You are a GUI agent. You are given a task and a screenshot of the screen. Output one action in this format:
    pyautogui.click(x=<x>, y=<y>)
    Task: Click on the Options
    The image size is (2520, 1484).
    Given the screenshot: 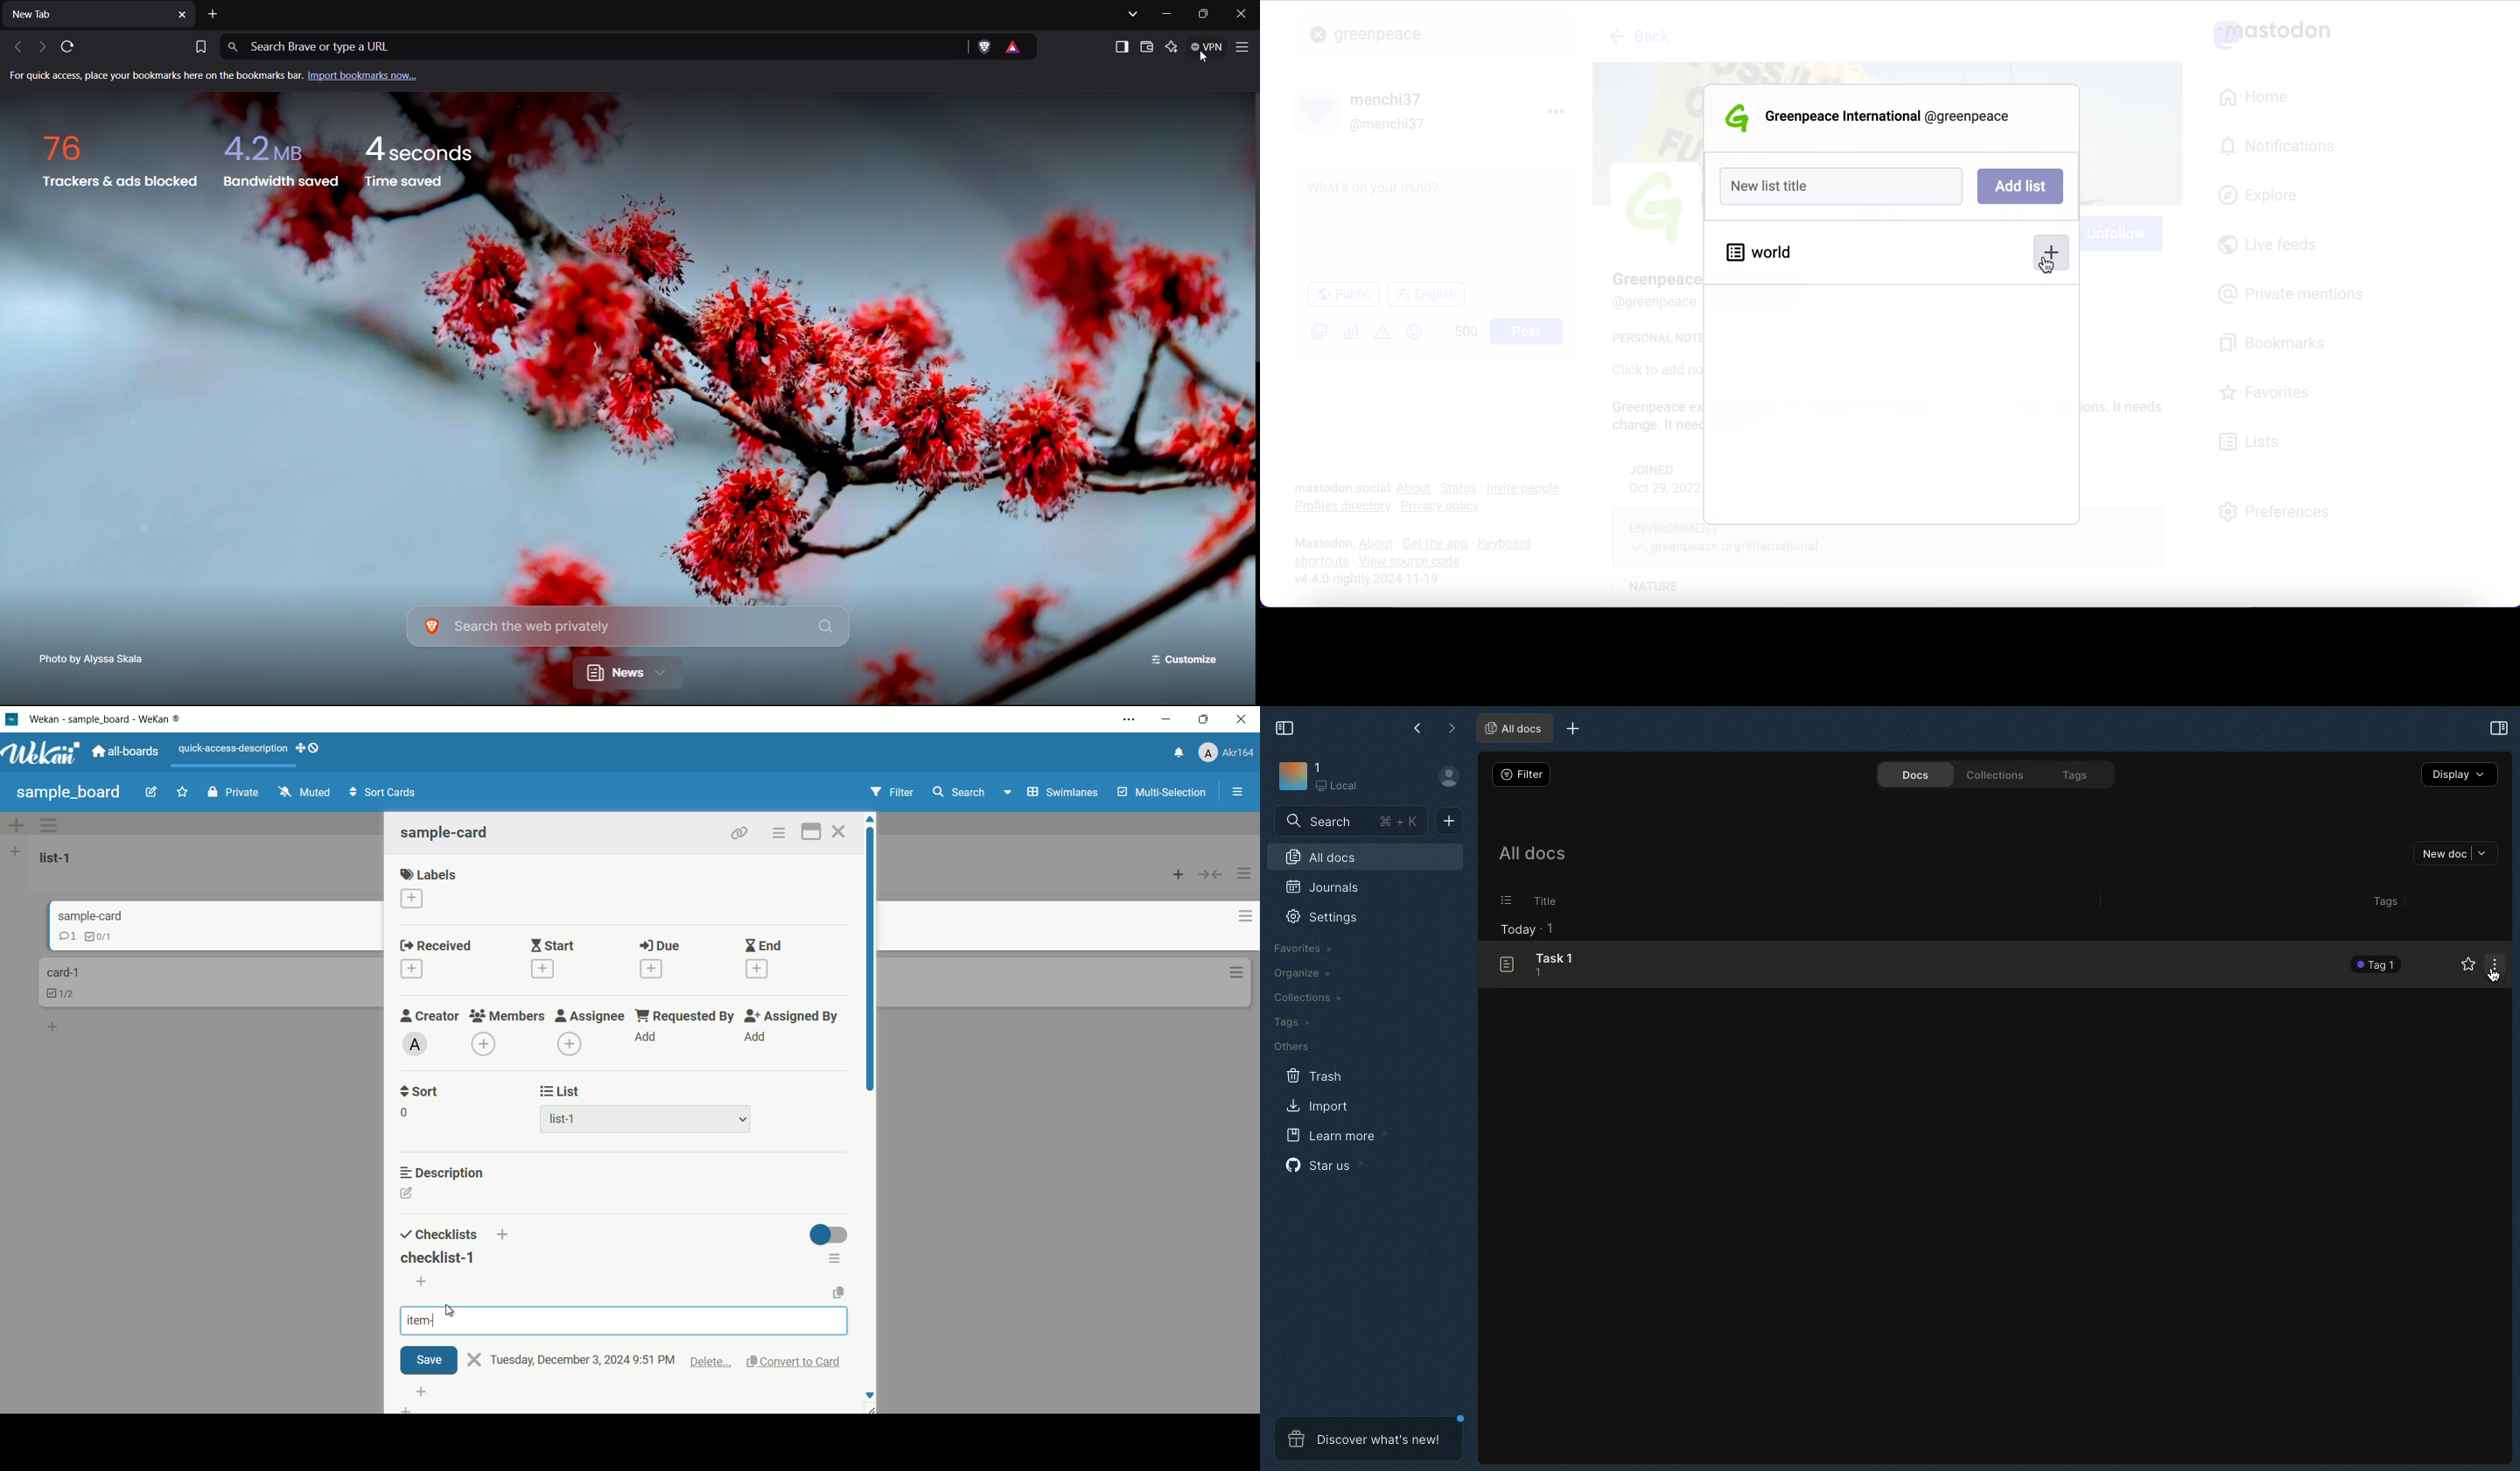 What is the action you would take?
    pyautogui.click(x=2493, y=969)
    